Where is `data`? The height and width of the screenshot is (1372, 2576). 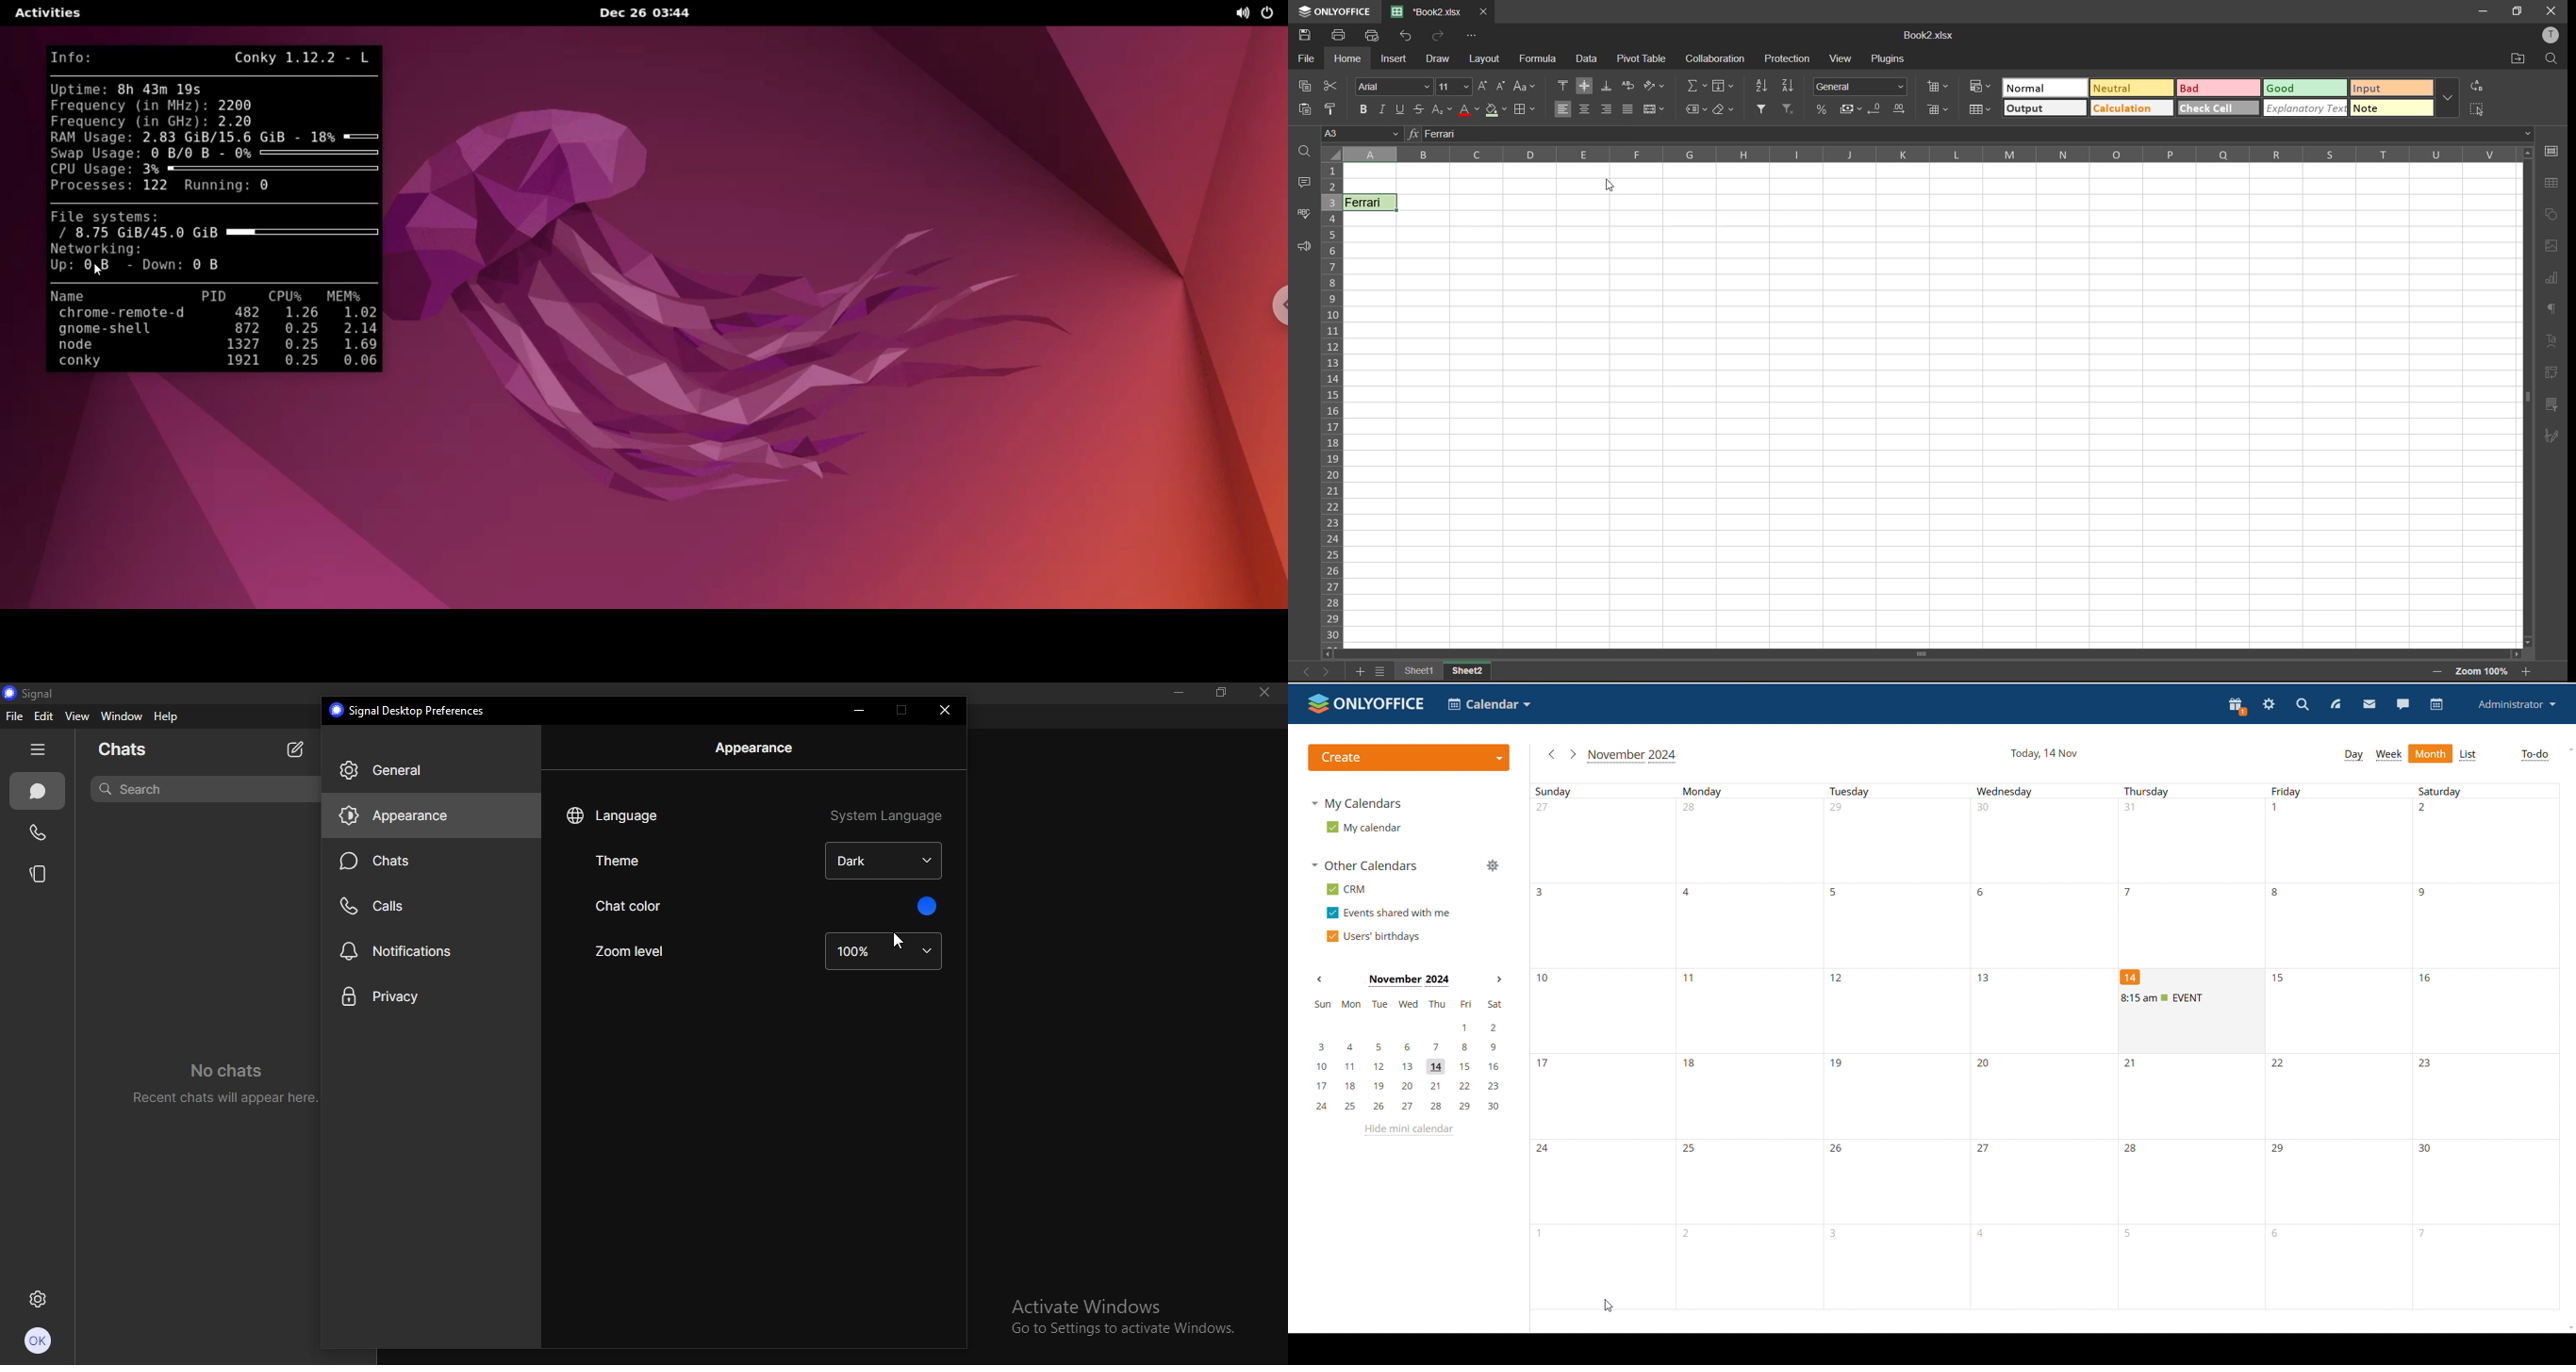 data is located at coordinates (1586, 60).